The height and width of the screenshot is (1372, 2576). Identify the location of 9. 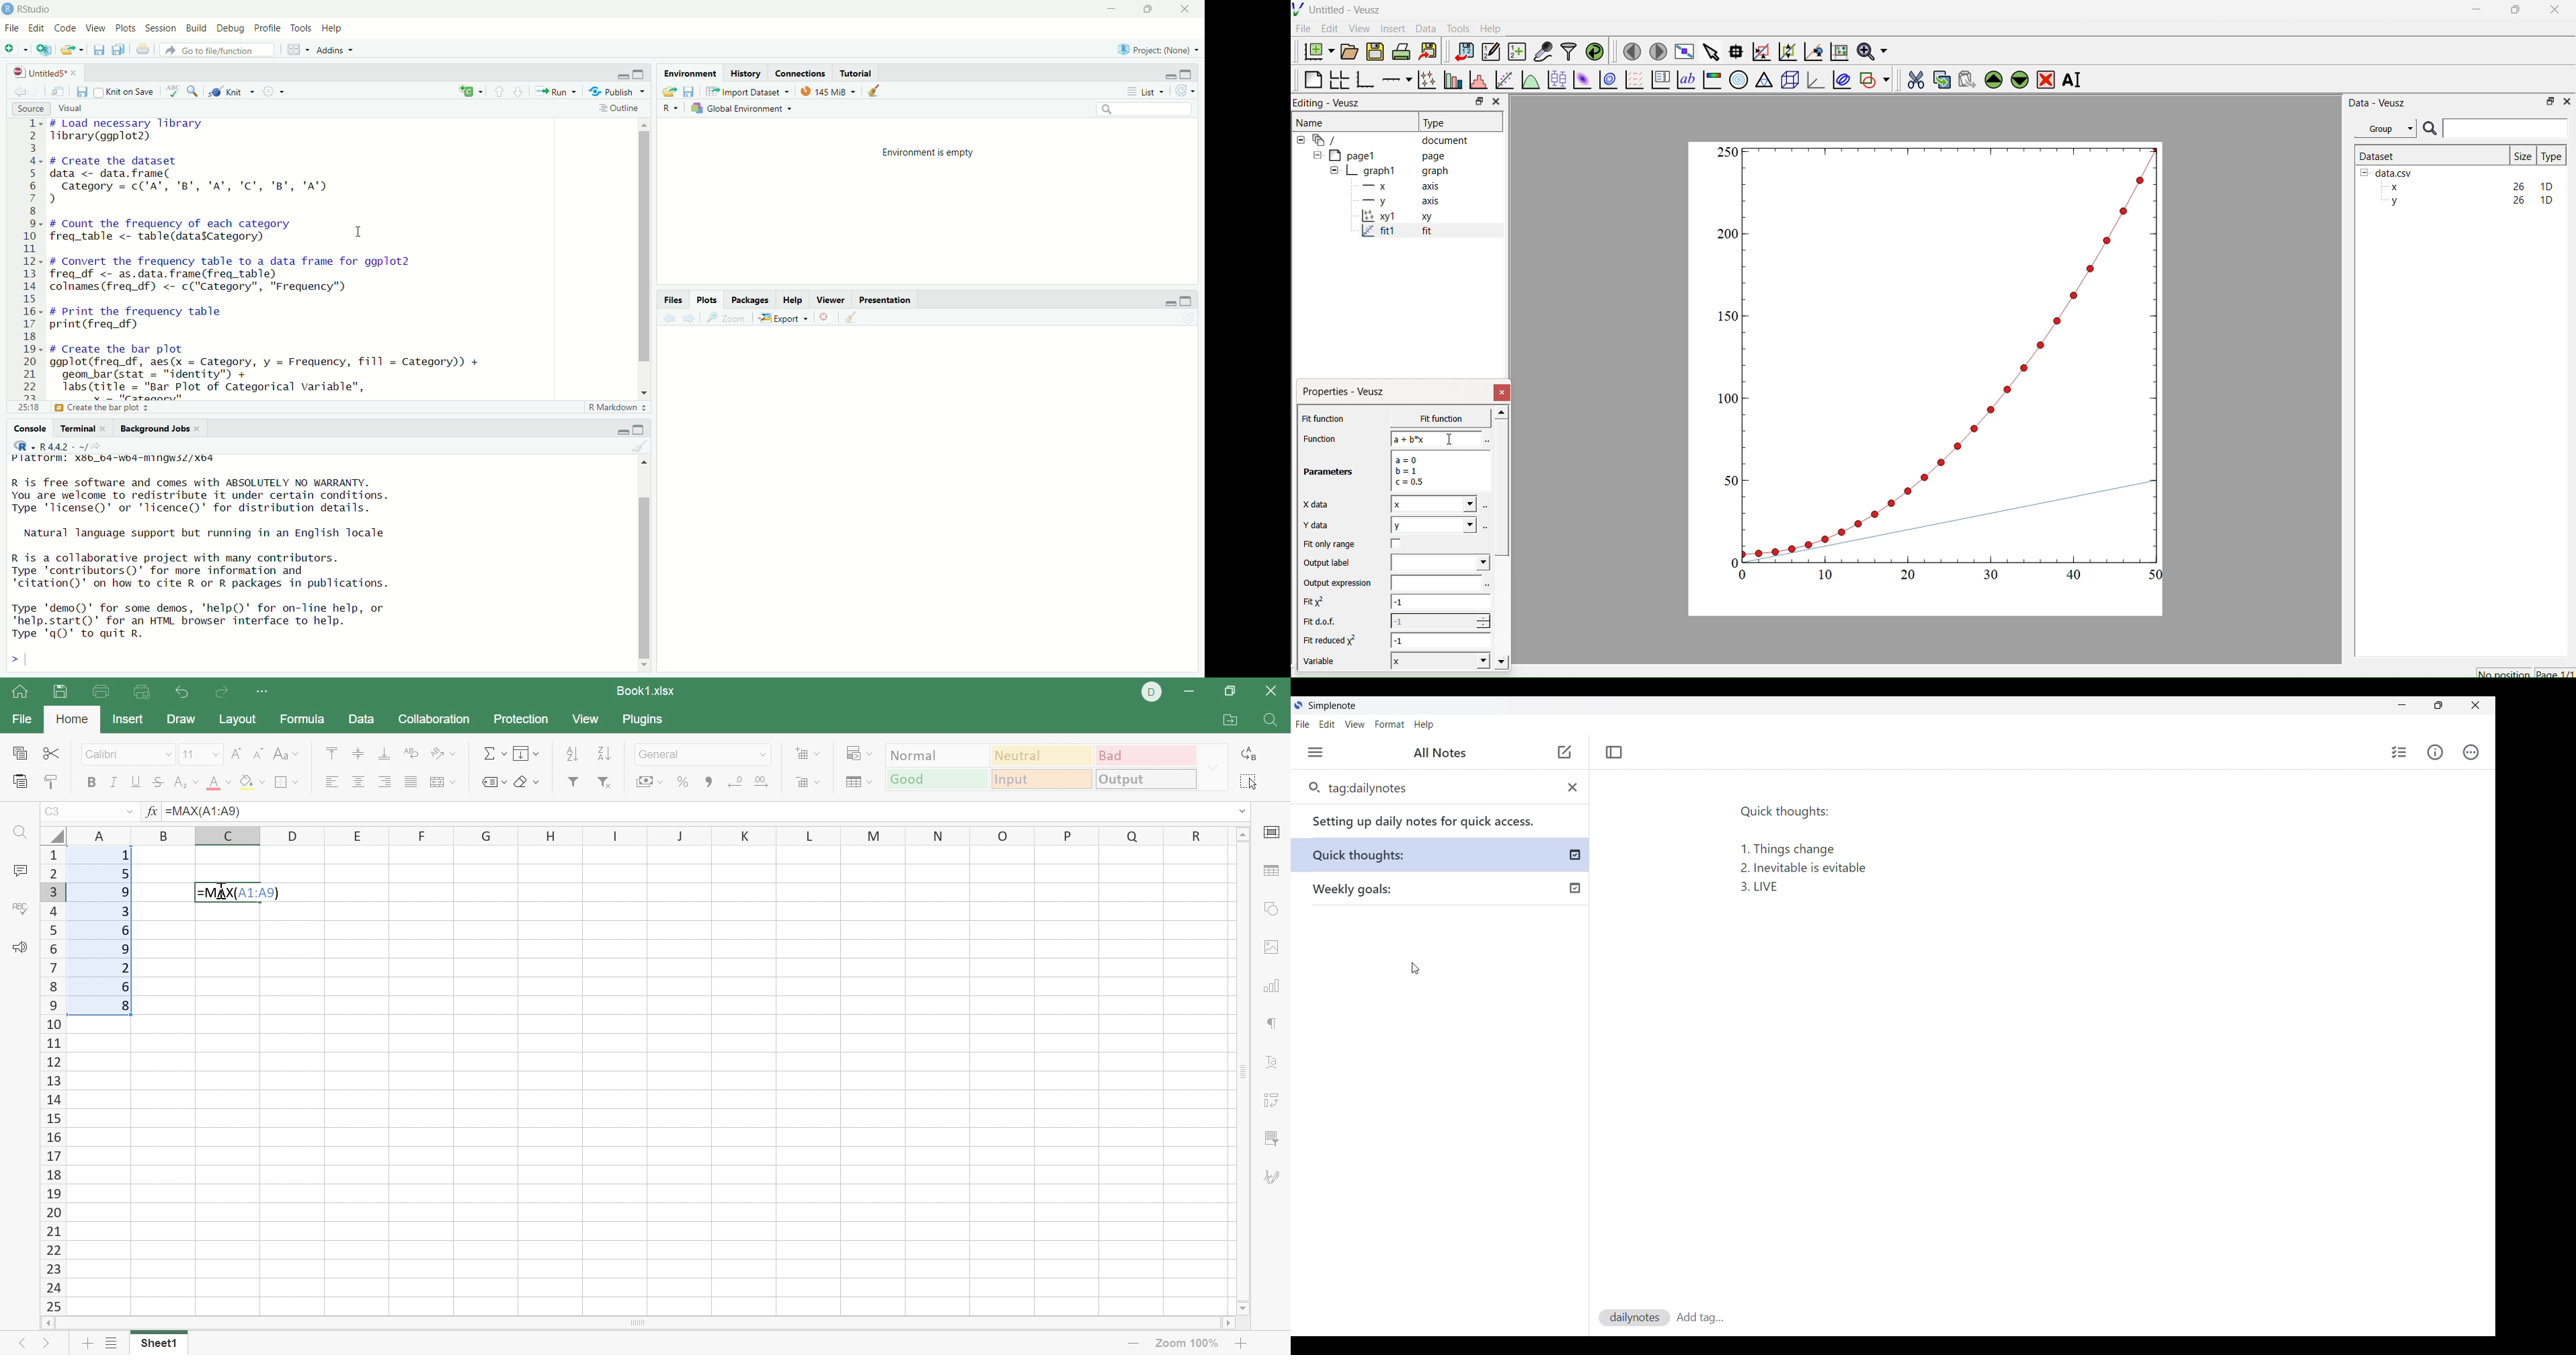
(126, 894).